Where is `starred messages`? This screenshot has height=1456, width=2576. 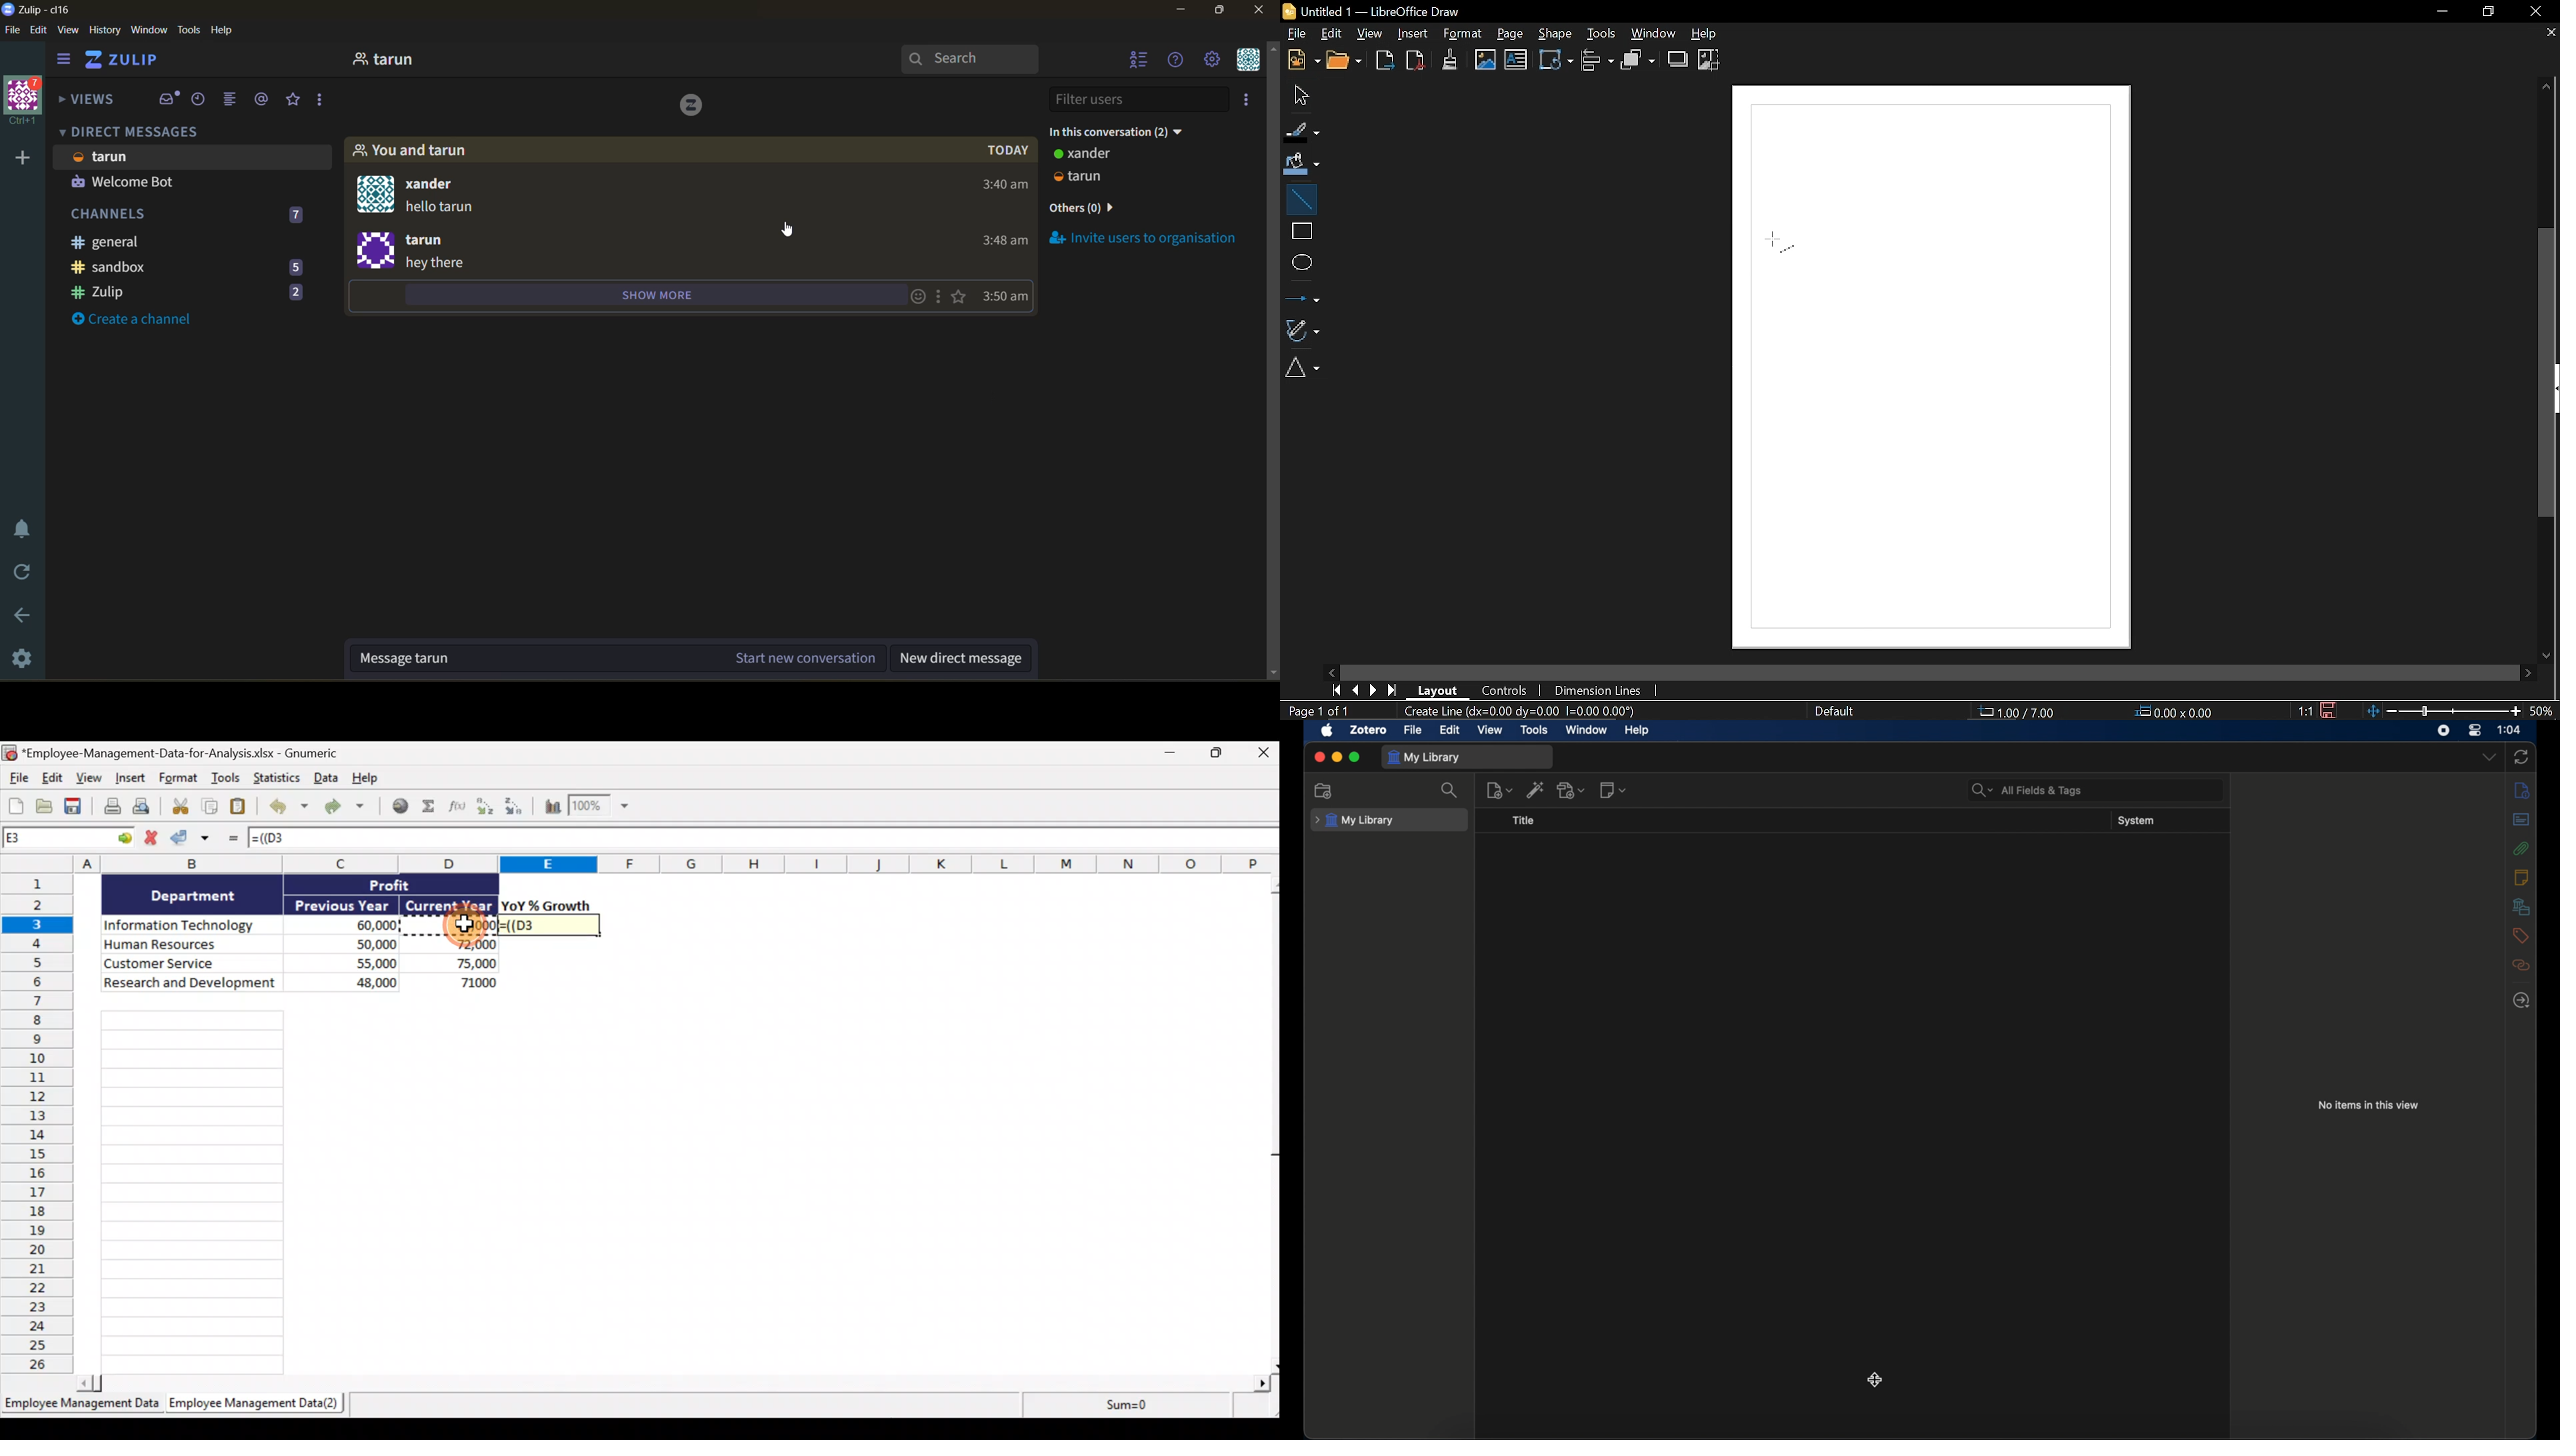 starred messages is located at coordinates (295, 101).